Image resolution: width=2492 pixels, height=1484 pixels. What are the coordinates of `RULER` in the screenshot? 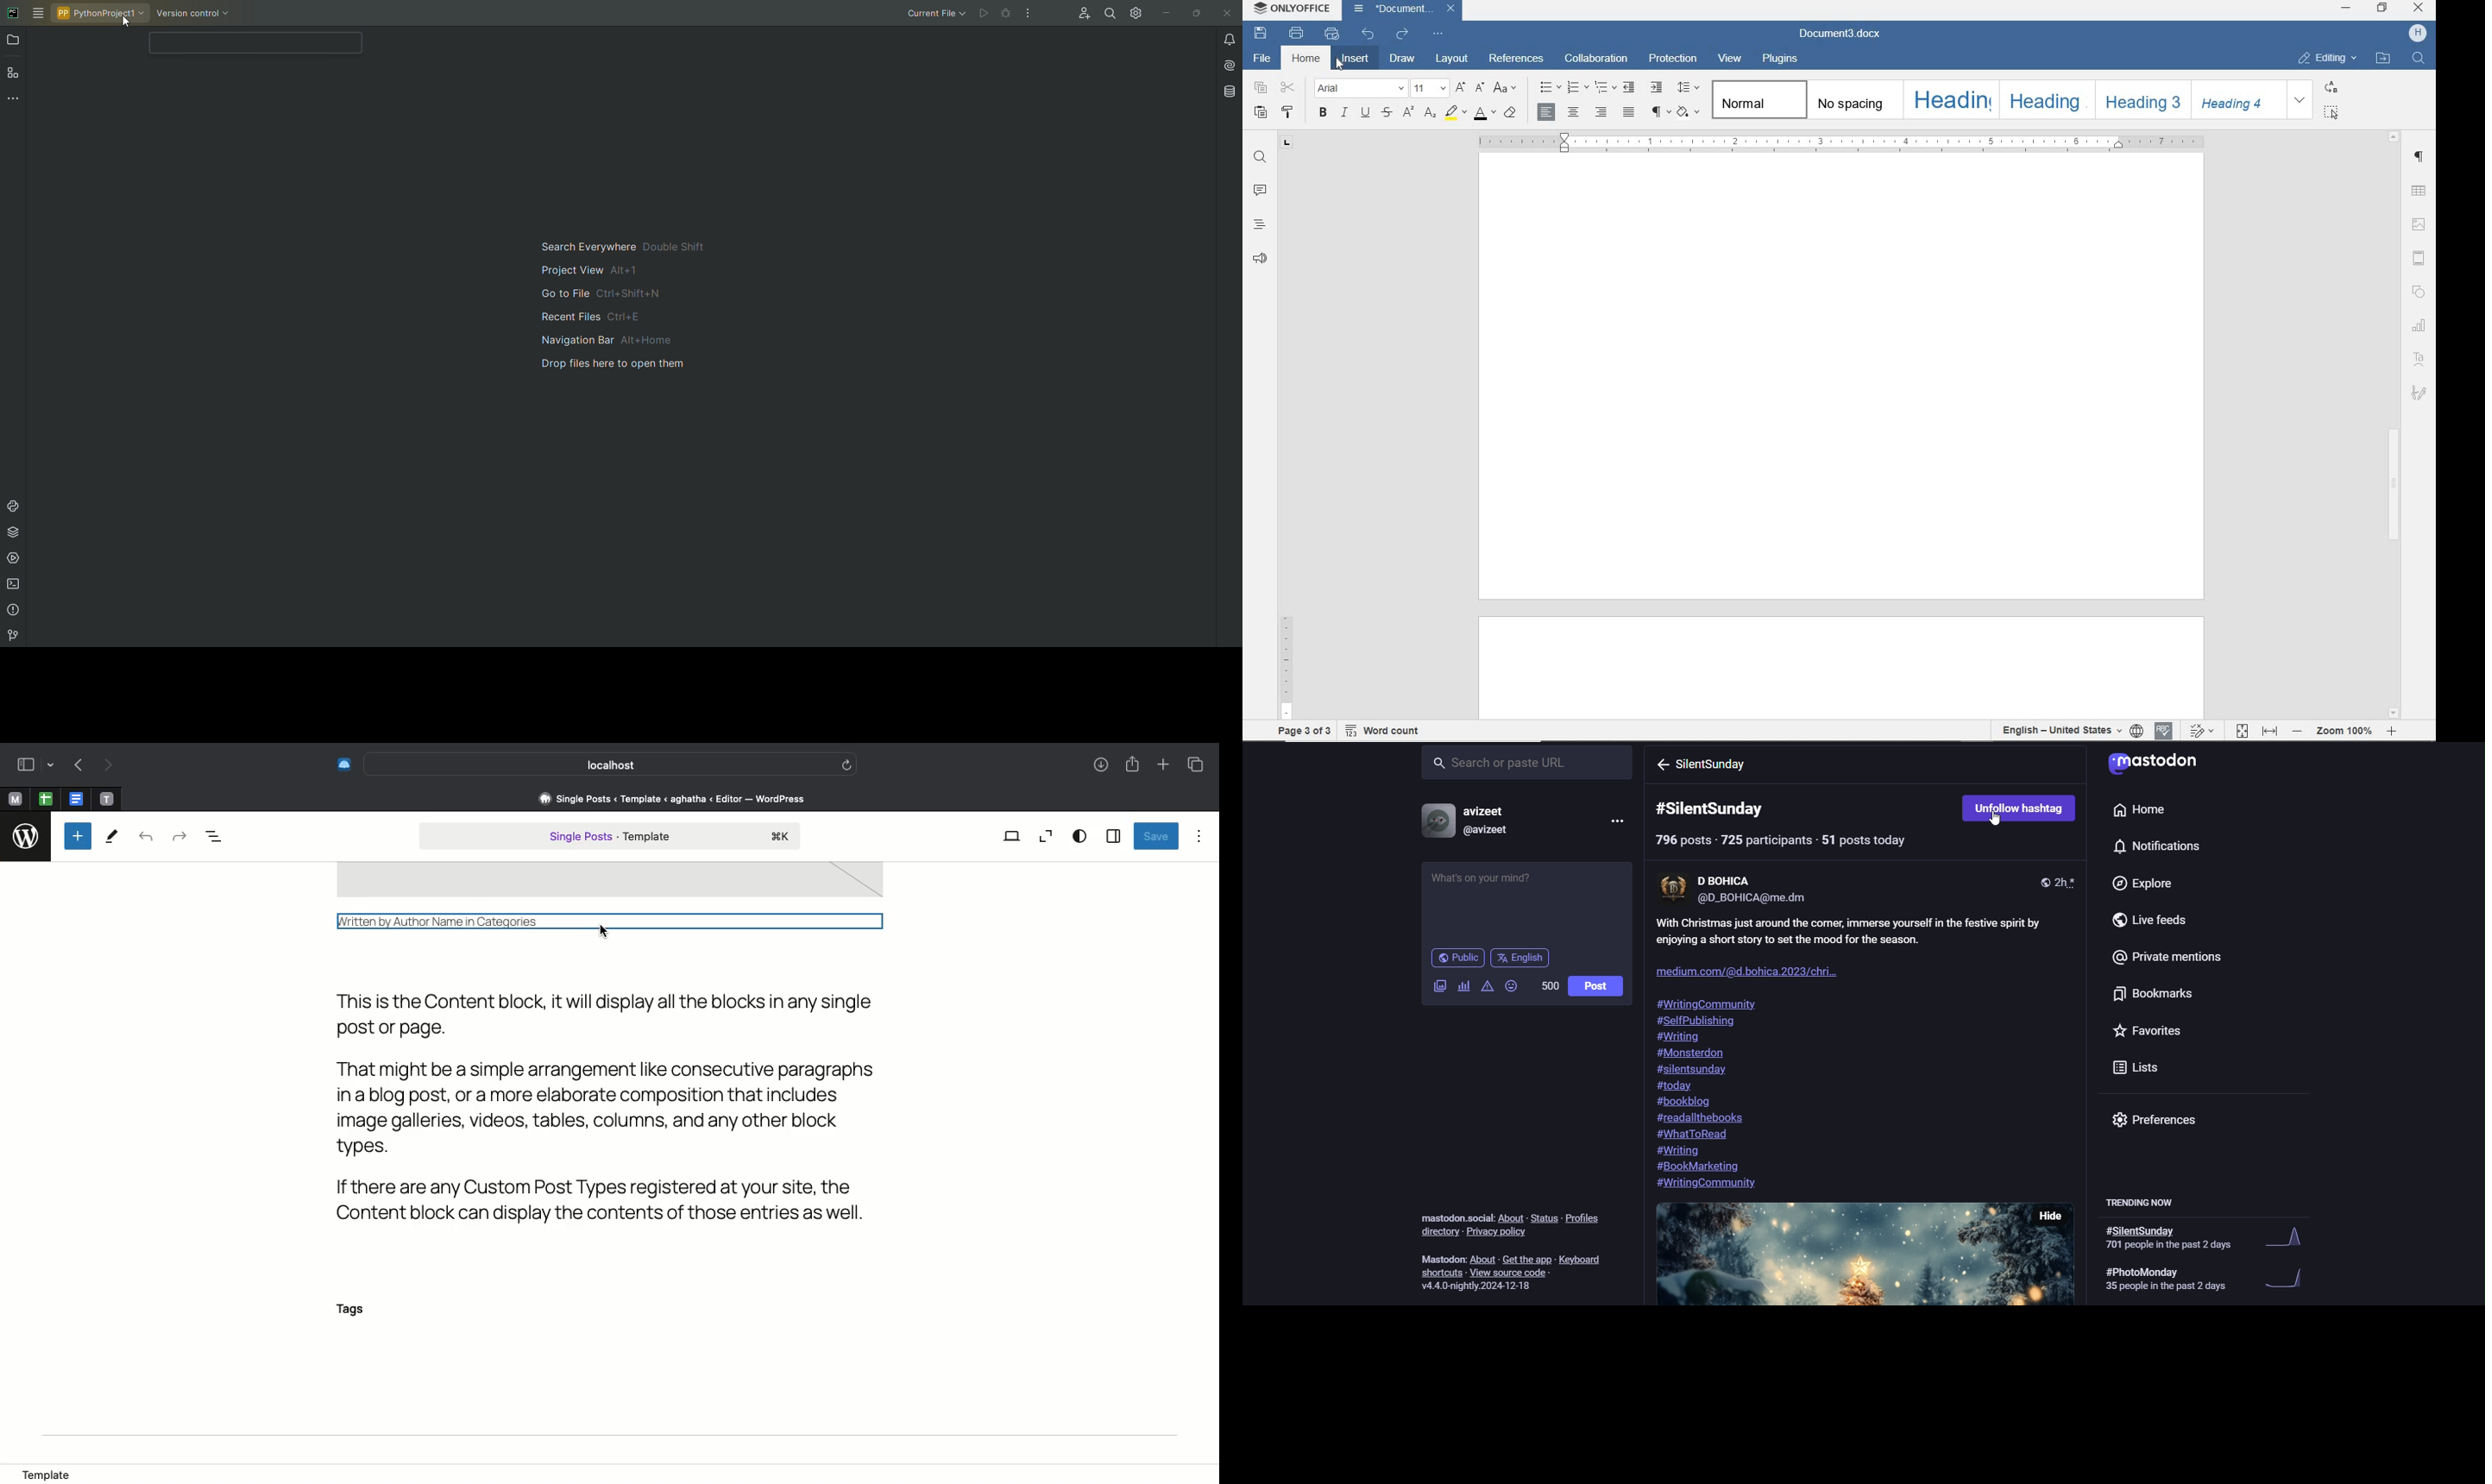 It's located at (1841, 143).